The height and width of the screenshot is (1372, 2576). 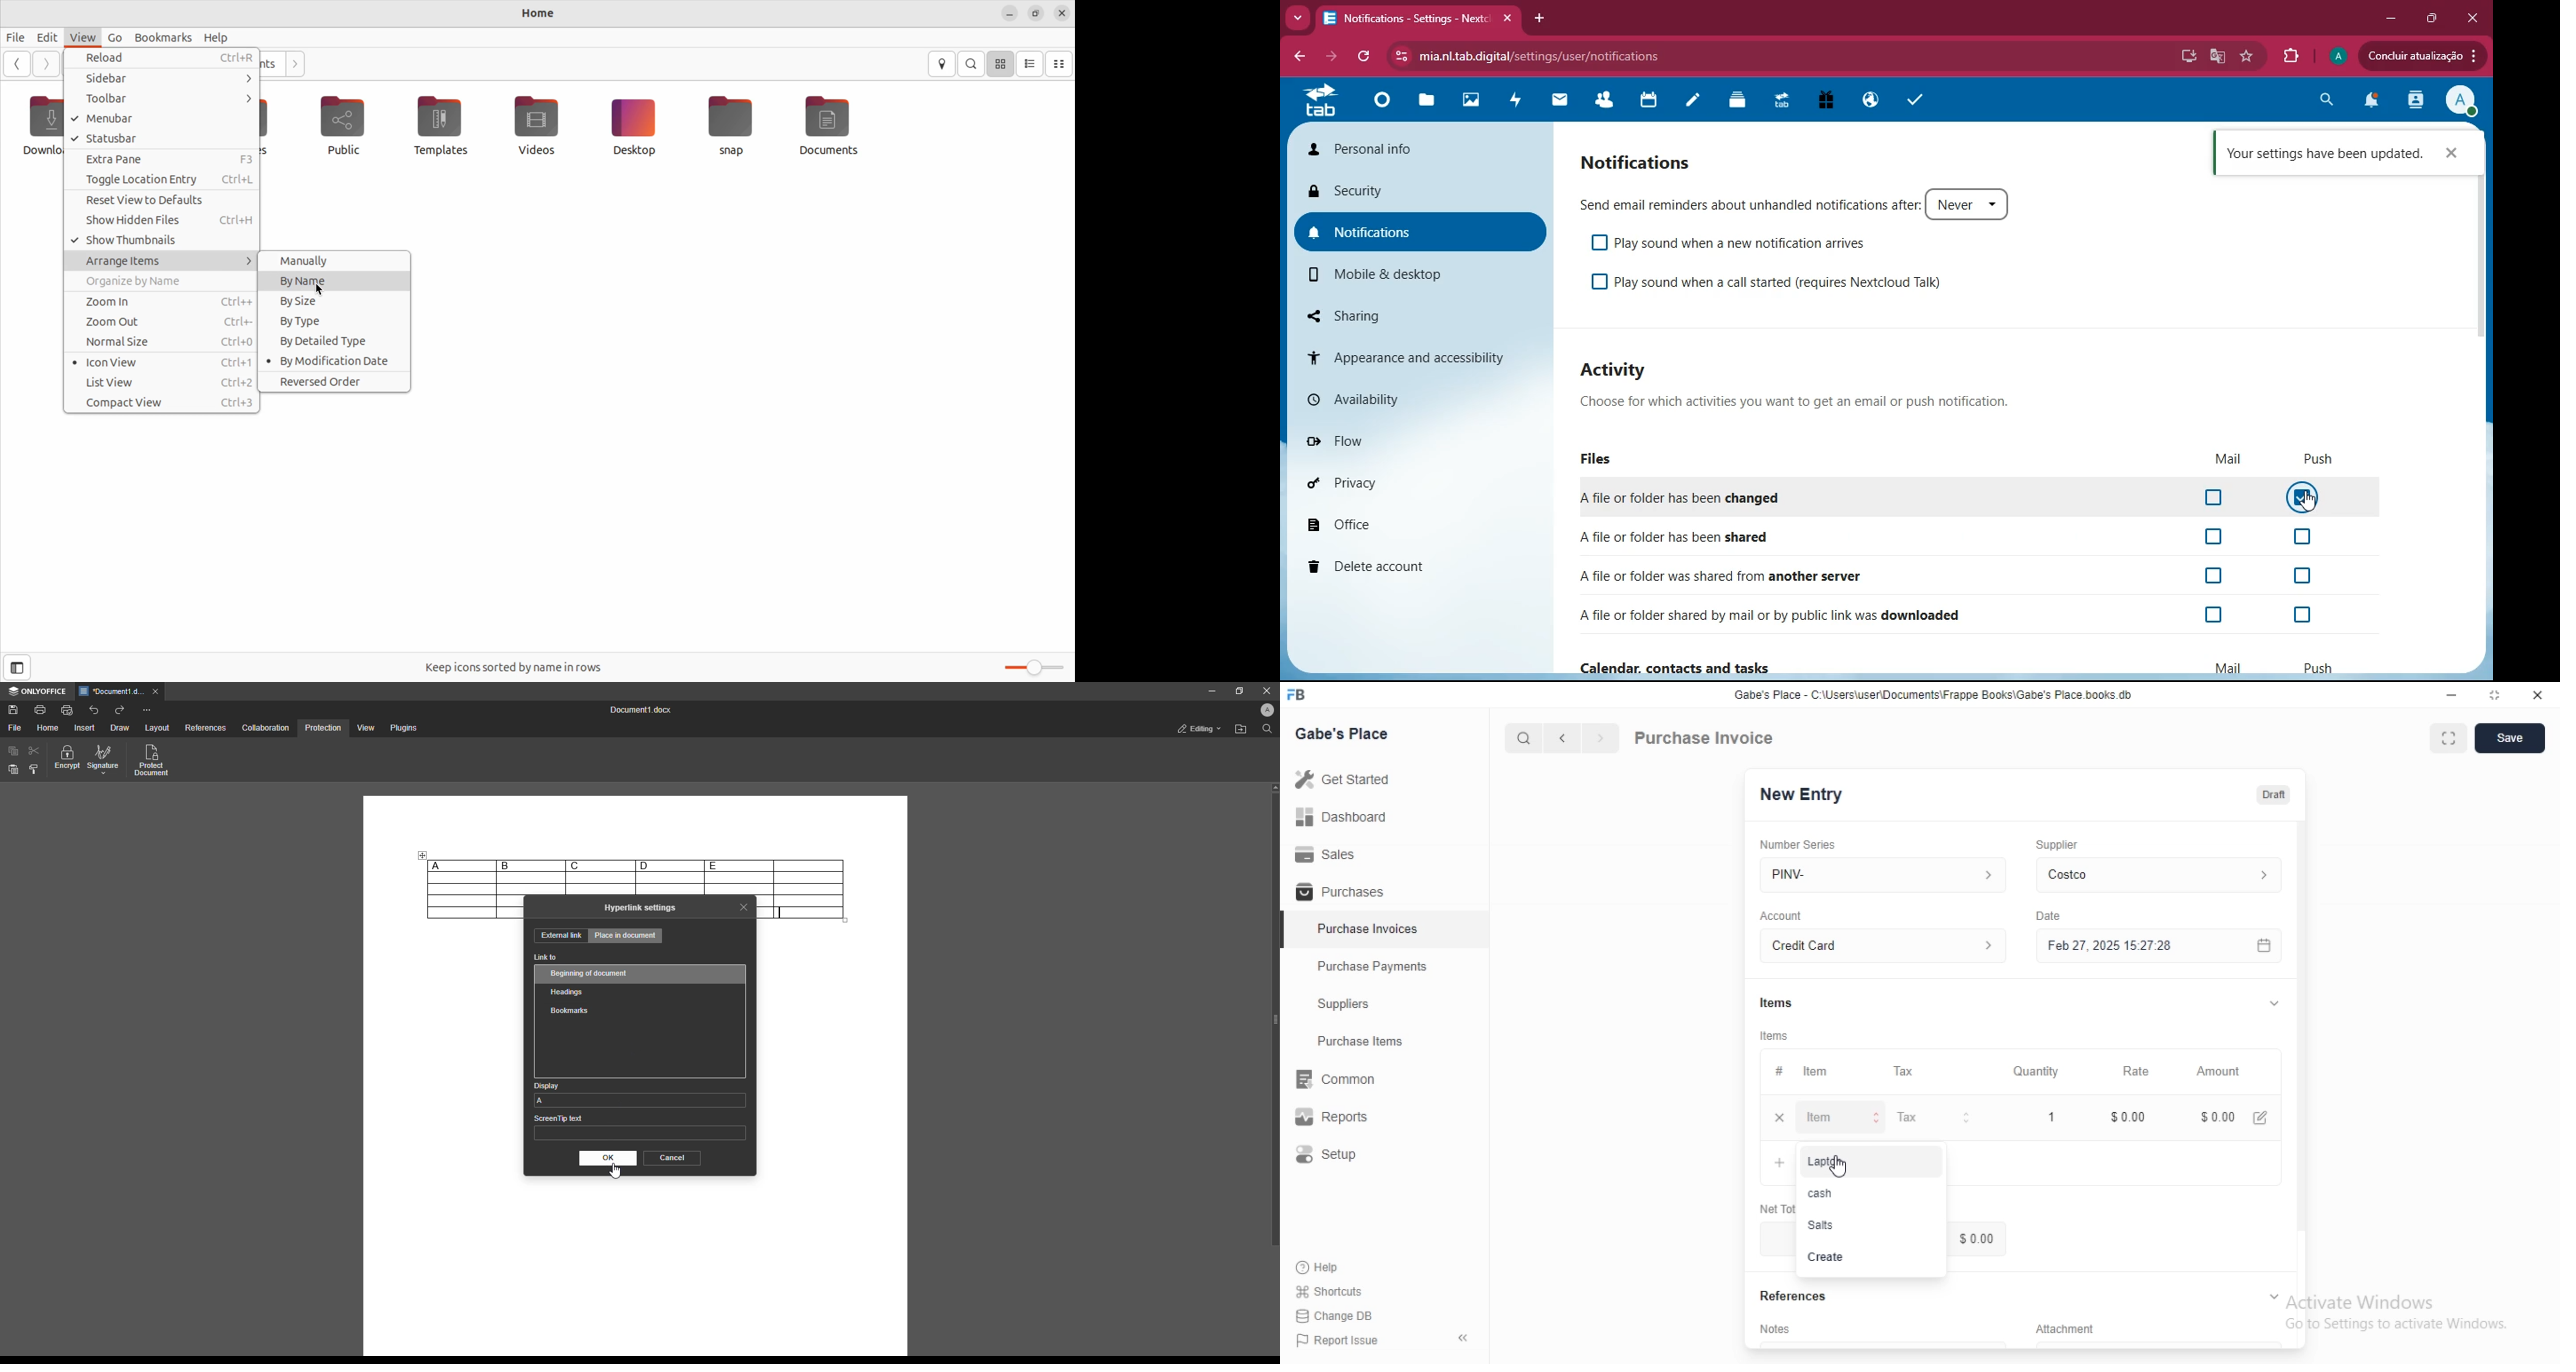 What do you see at coordinates (1605, 99) in the screenshot?
I see `friends` at bounding box center [1605, 99].